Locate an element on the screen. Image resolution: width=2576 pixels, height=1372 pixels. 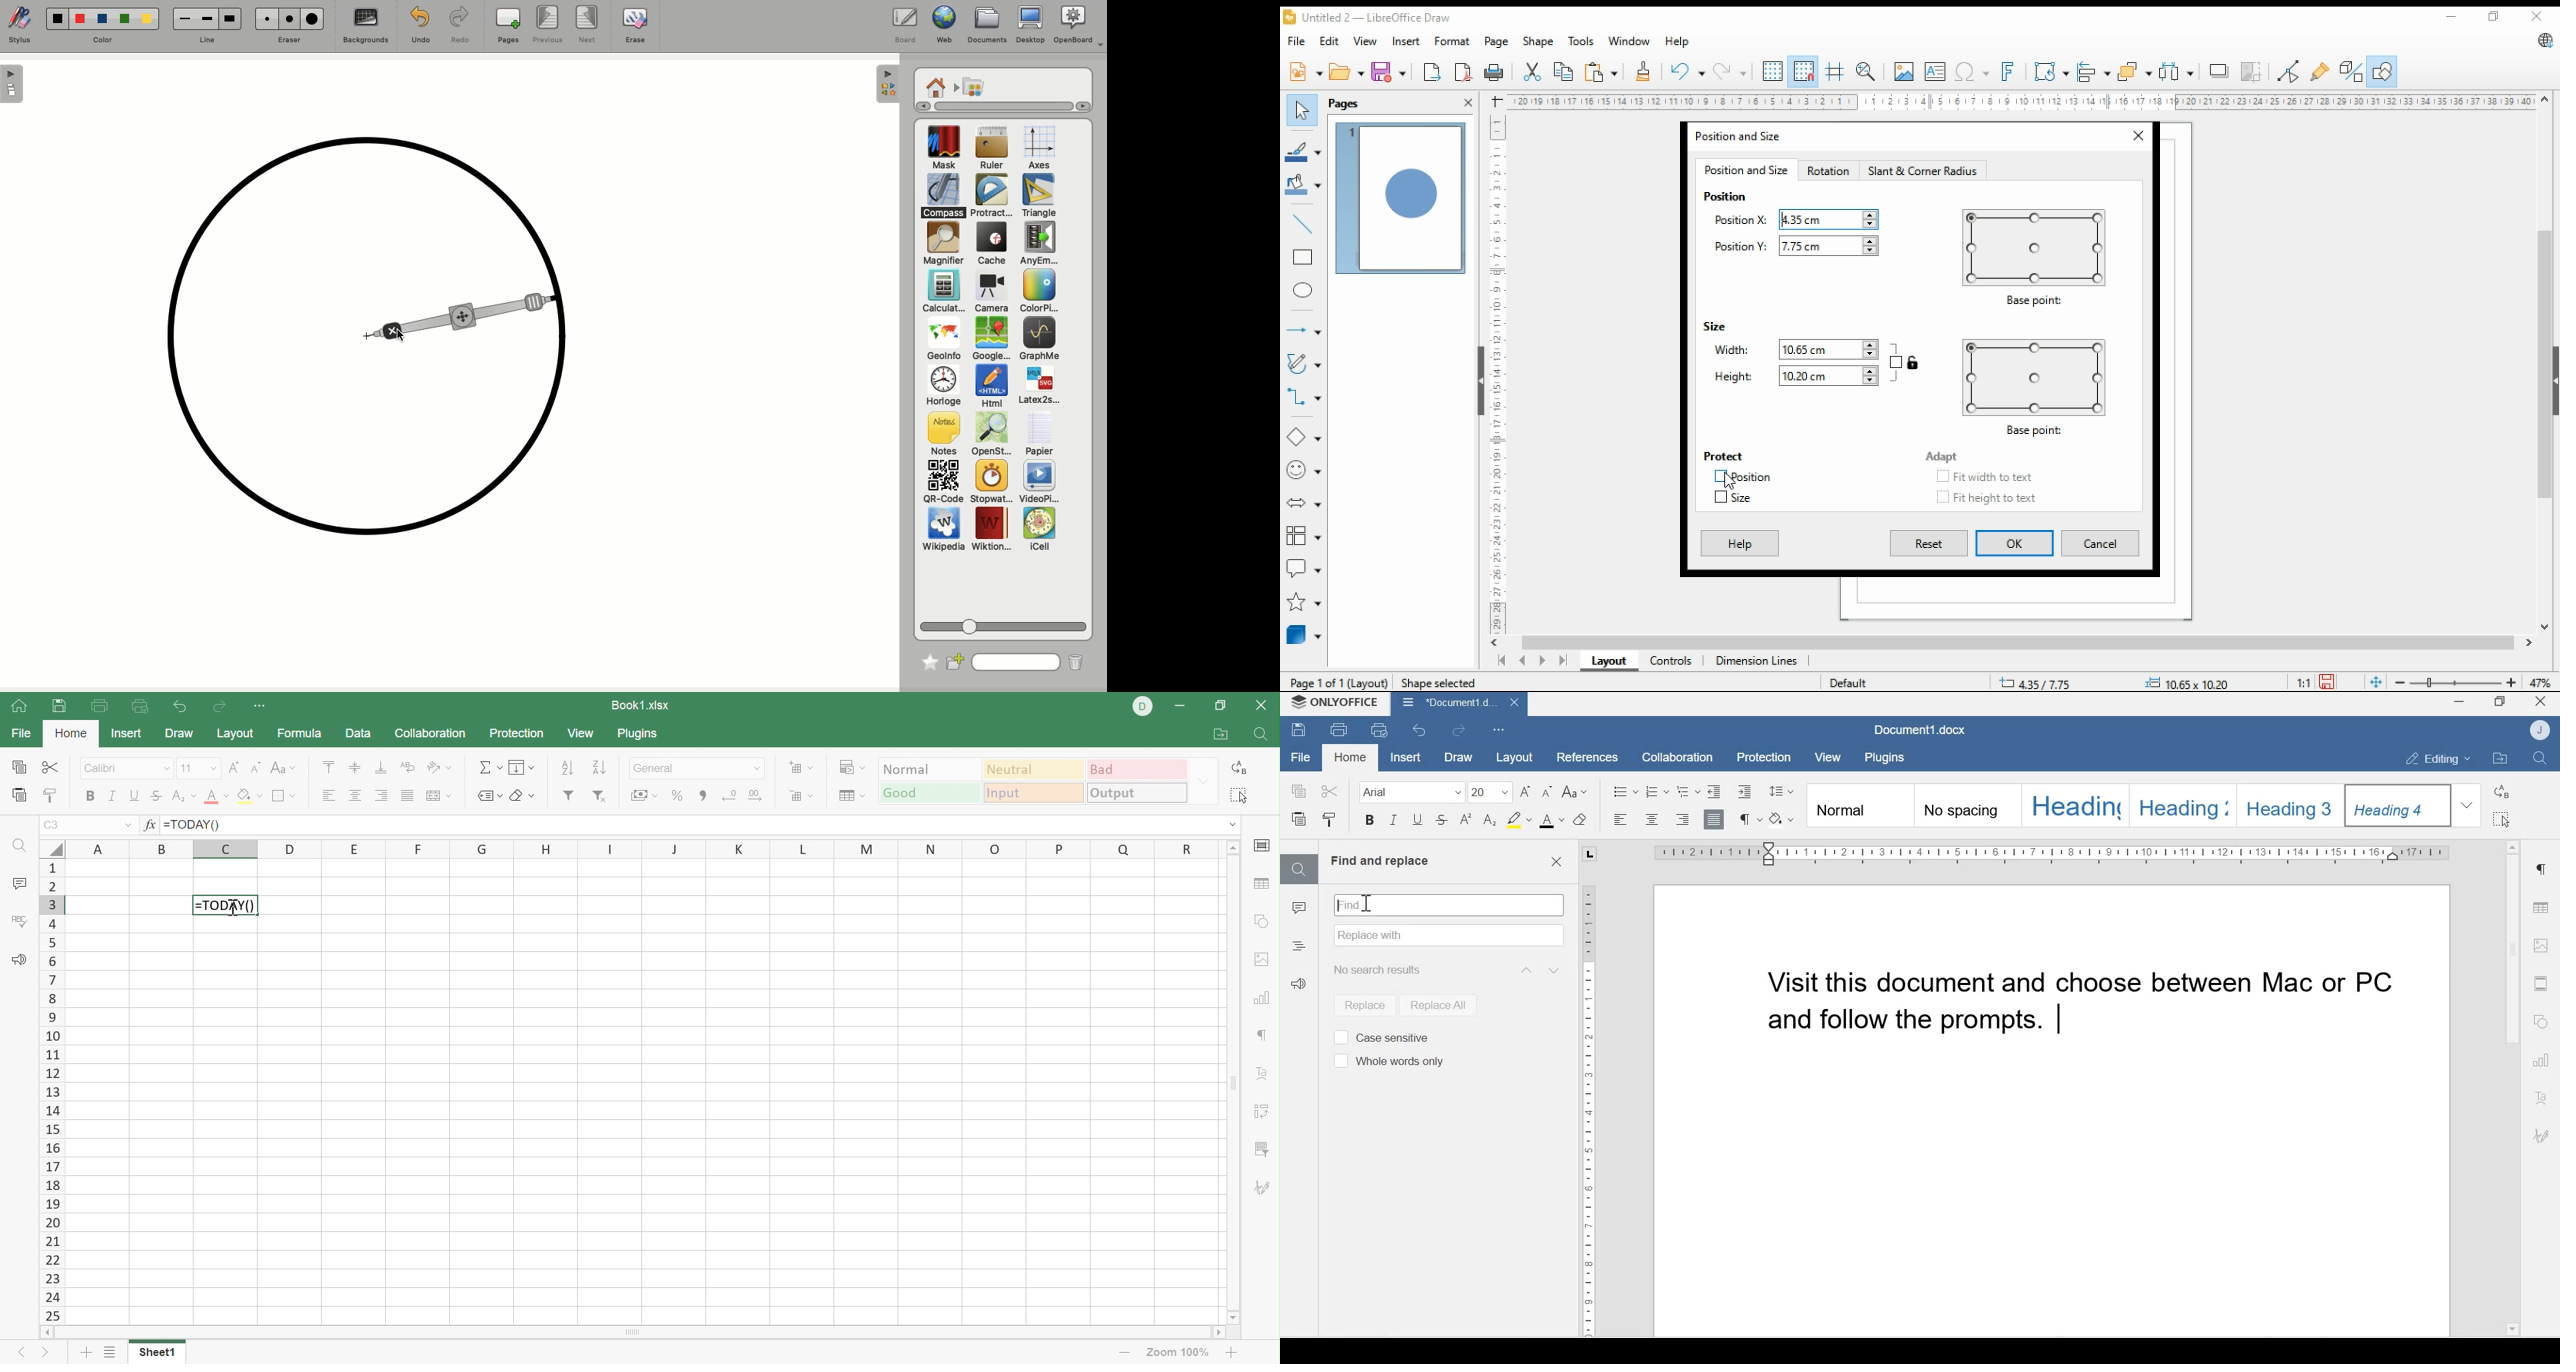
Add sheet is located at coordinates (87, 1355).